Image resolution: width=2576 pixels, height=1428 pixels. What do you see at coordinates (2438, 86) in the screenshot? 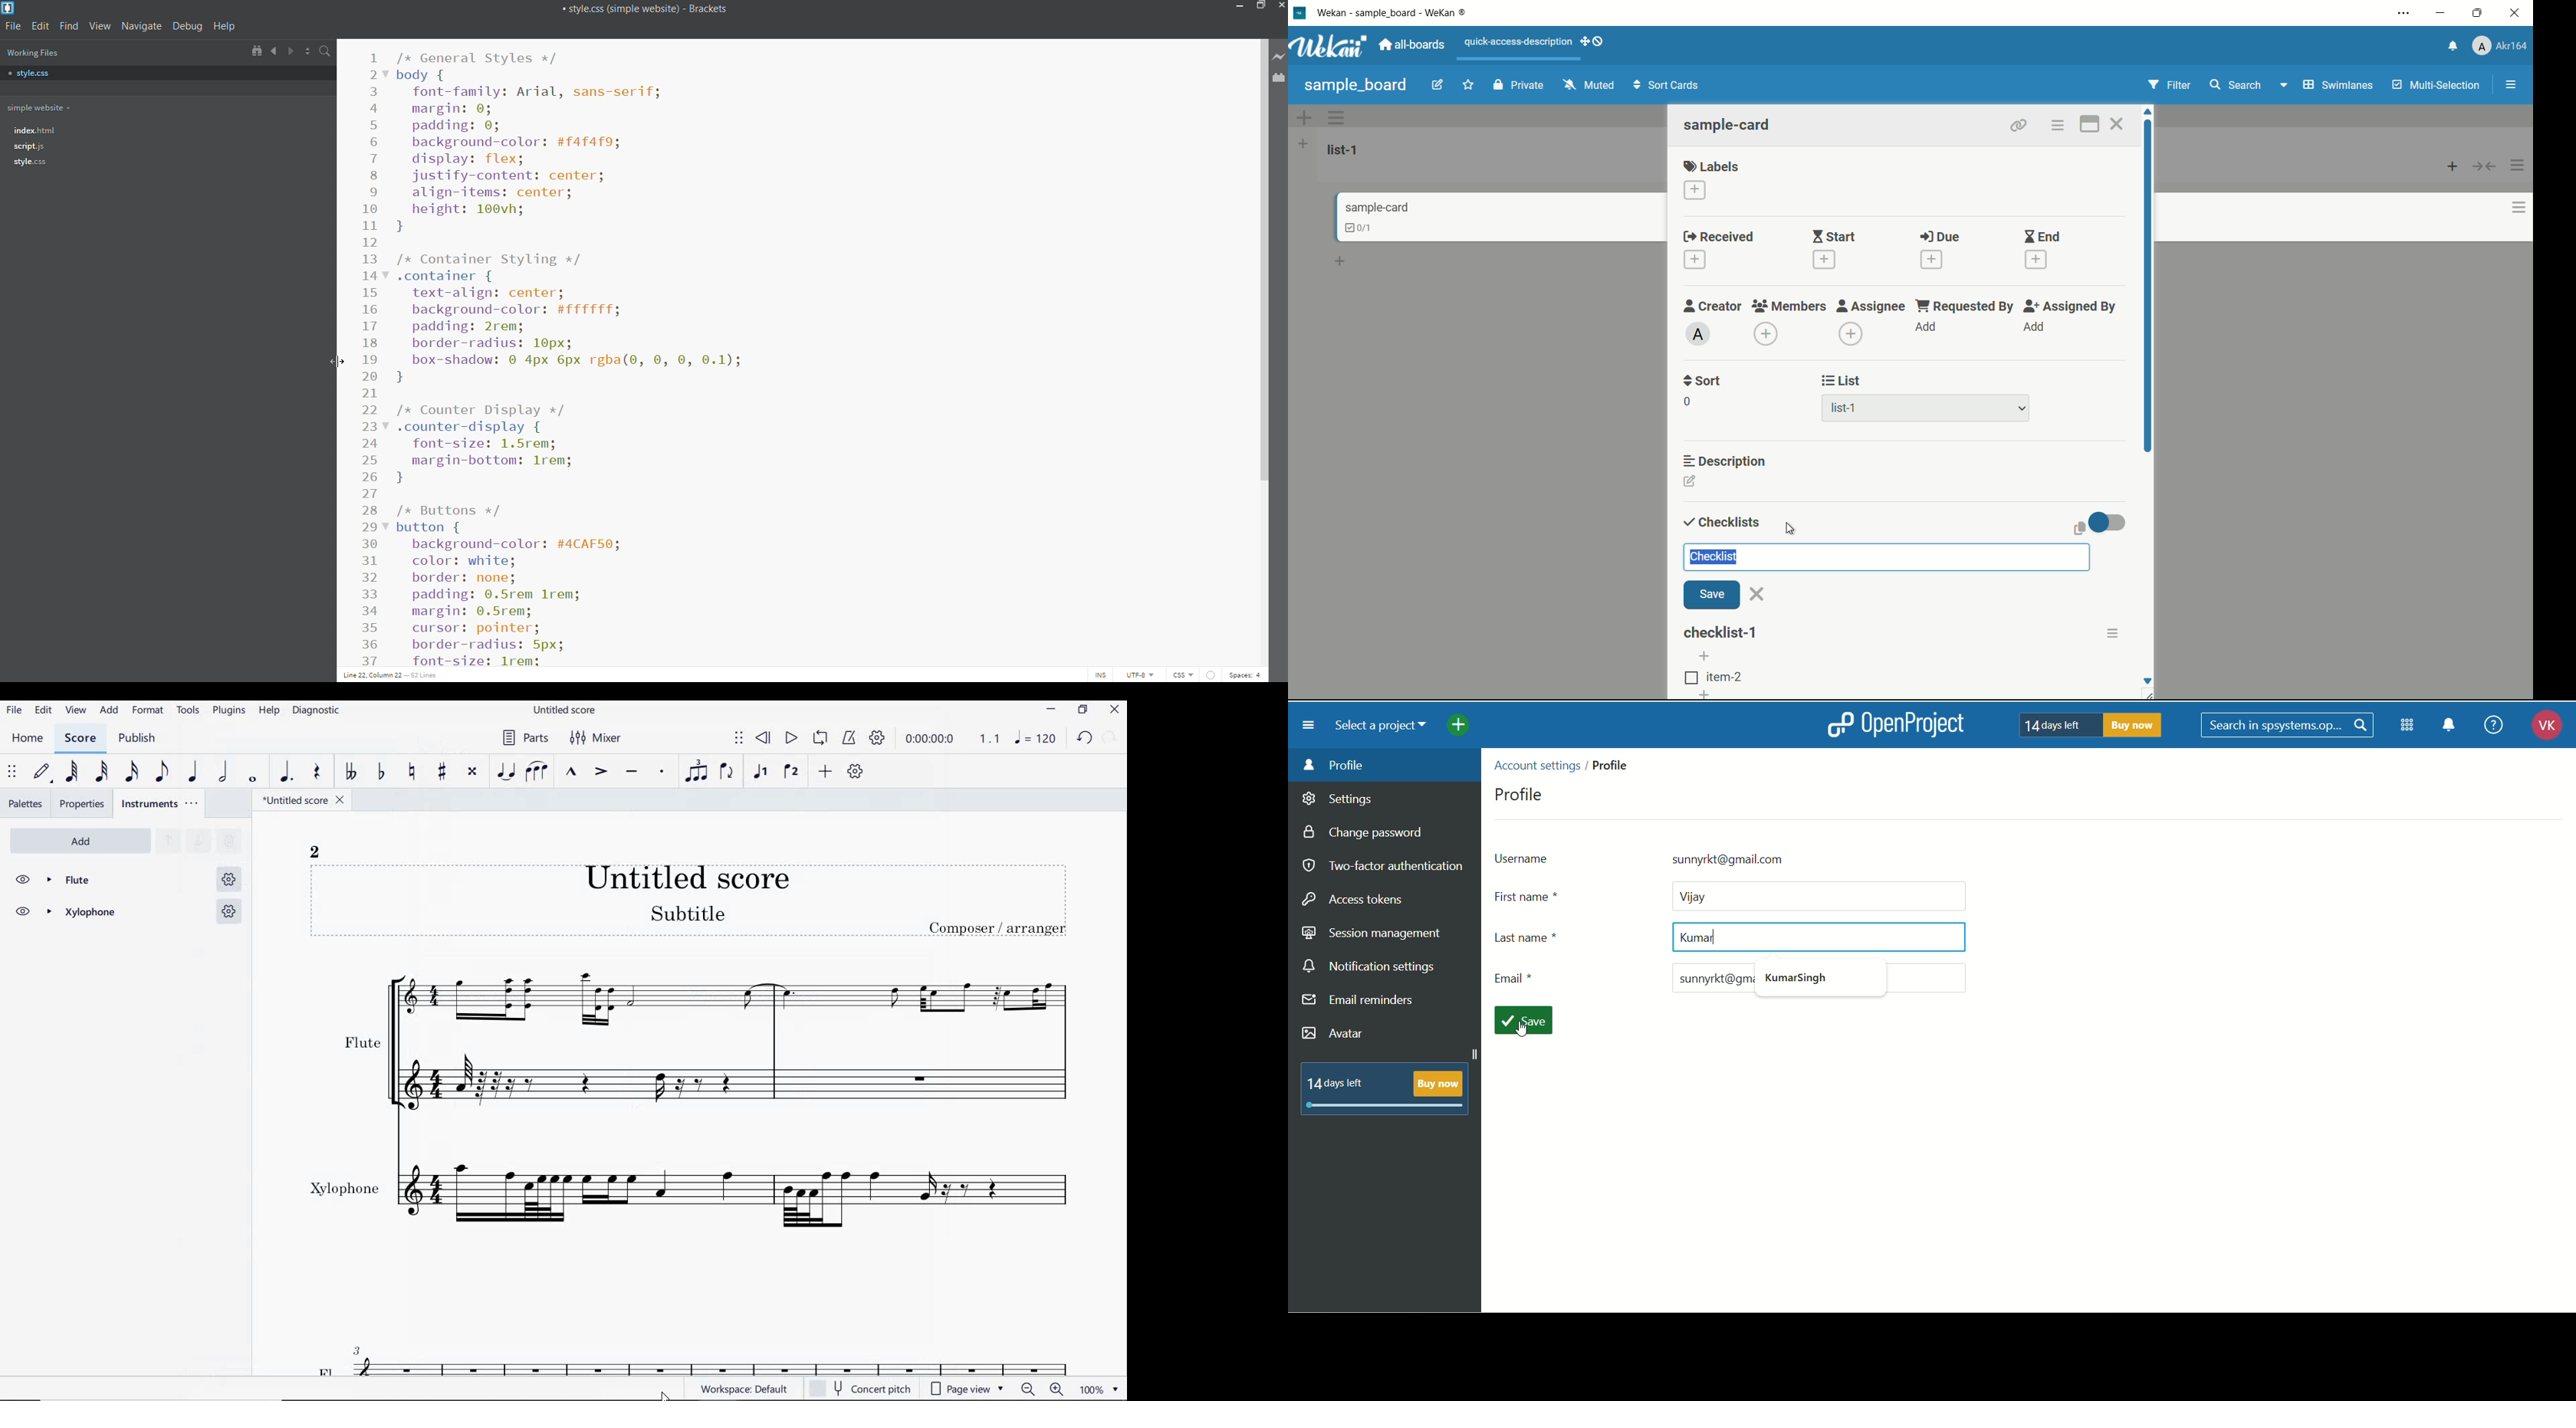
I see `multi selection` at bounding box center [2438, 86].